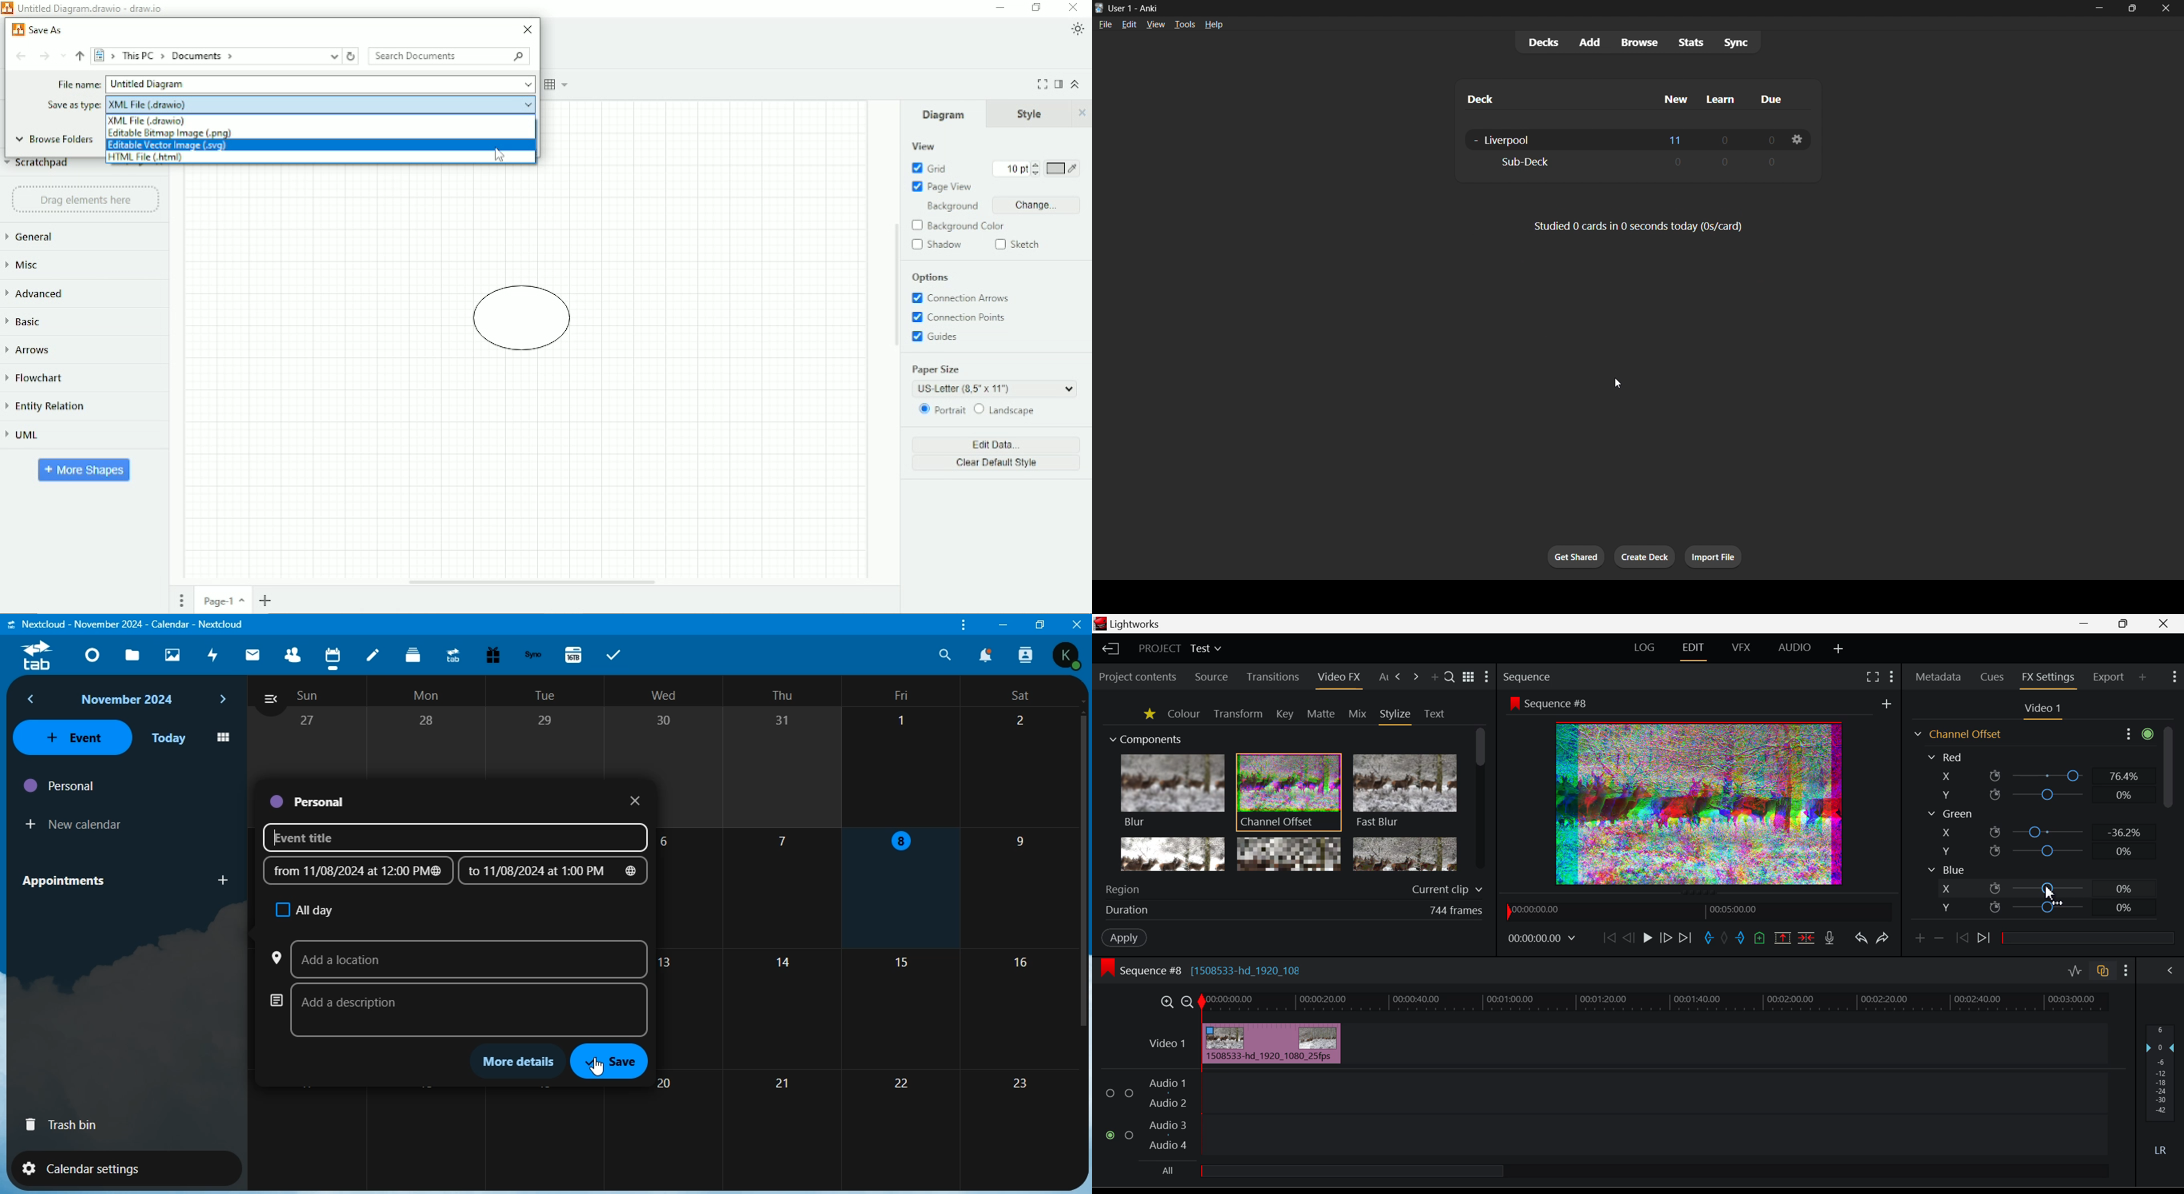 This screenshot has height=1204, width=2184. I want to click on Restore down, so click(1036, 8).